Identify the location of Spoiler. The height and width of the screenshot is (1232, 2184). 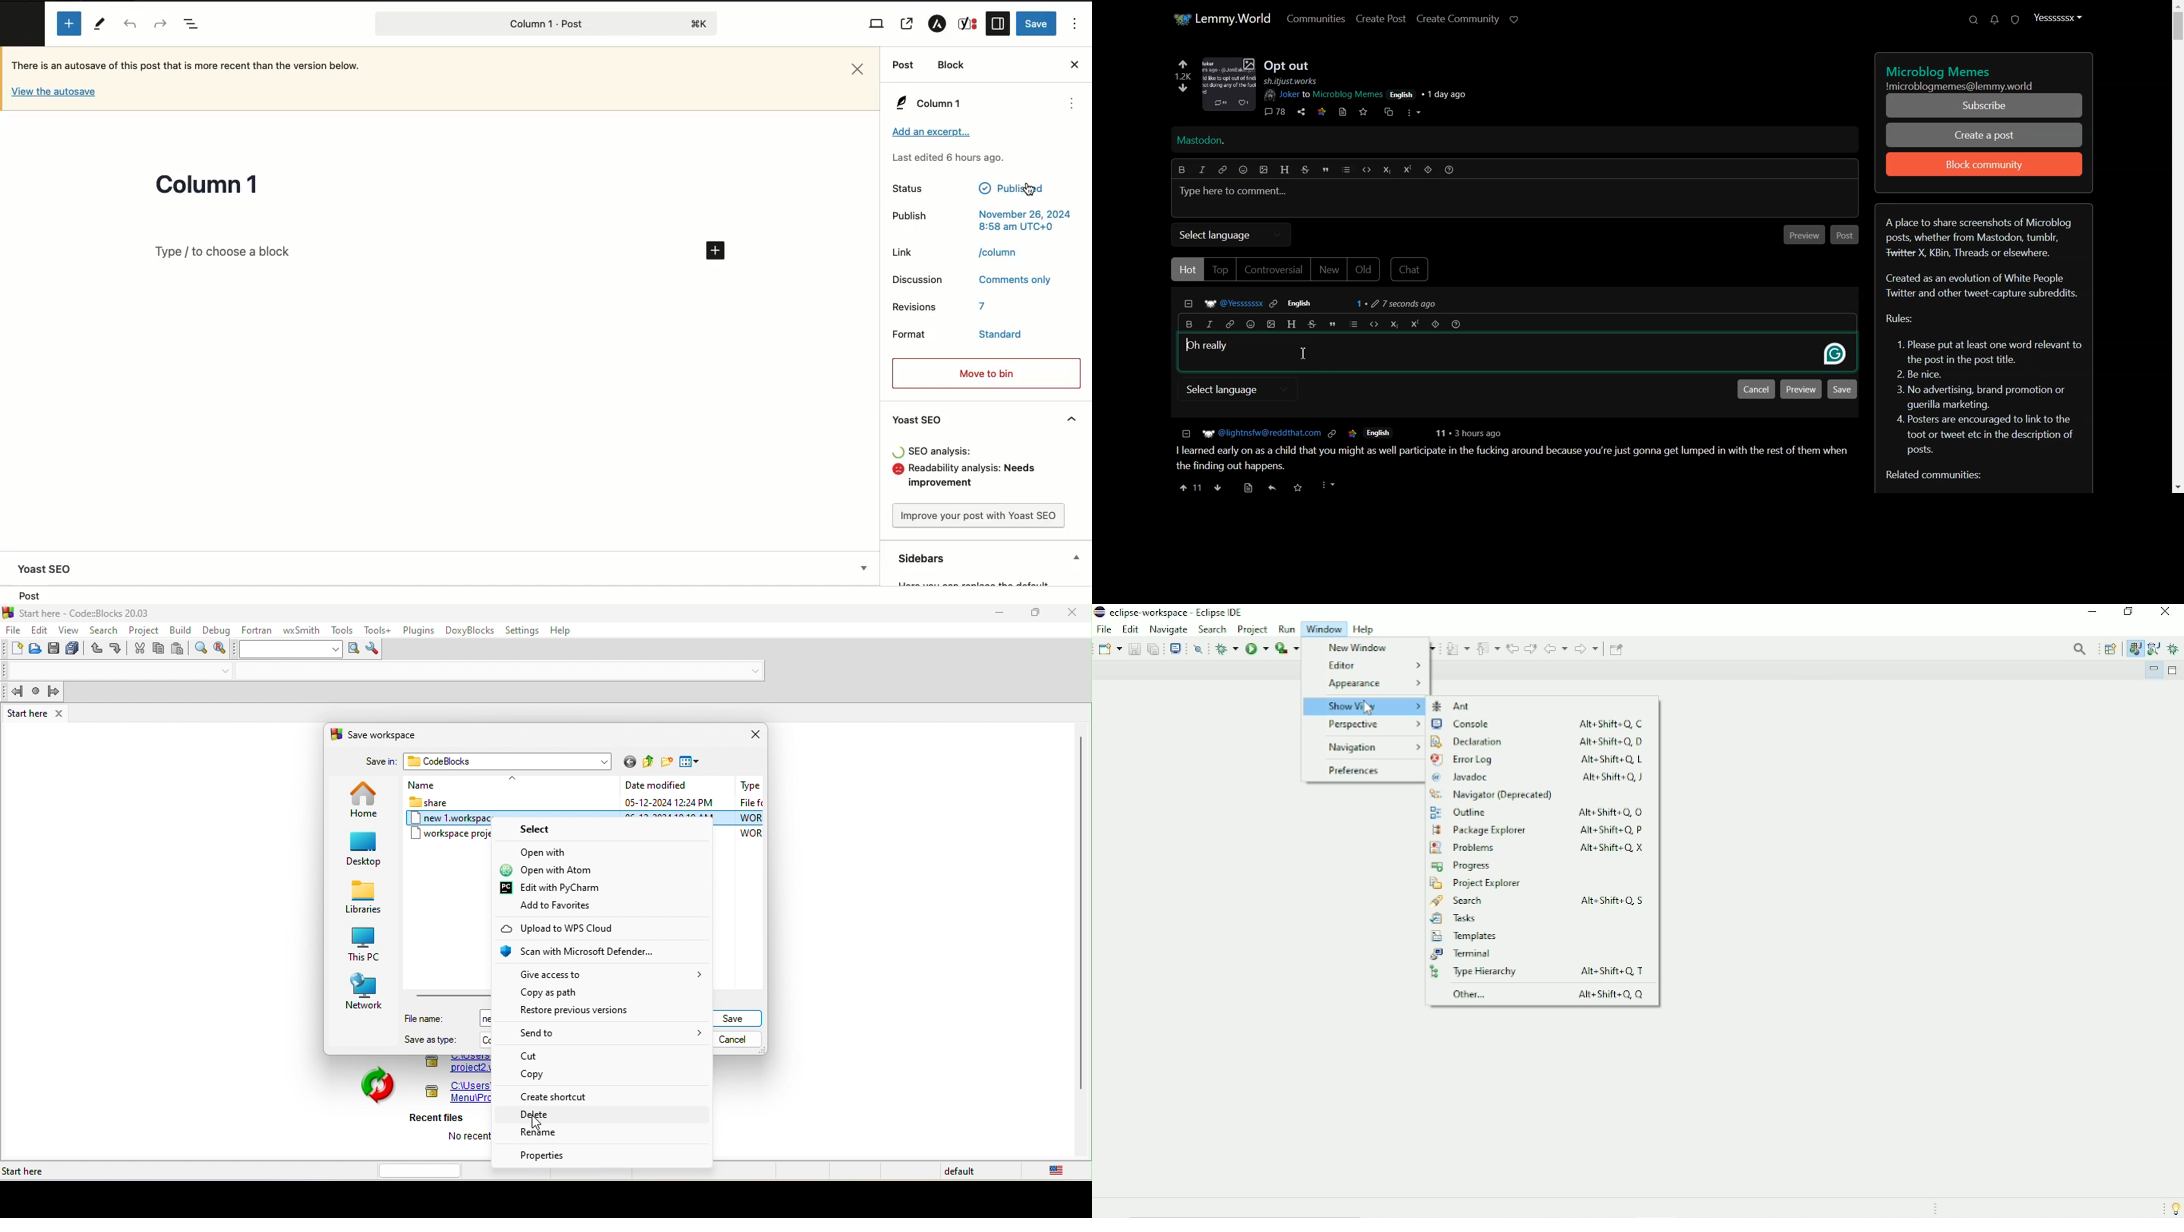
(1435, 325).